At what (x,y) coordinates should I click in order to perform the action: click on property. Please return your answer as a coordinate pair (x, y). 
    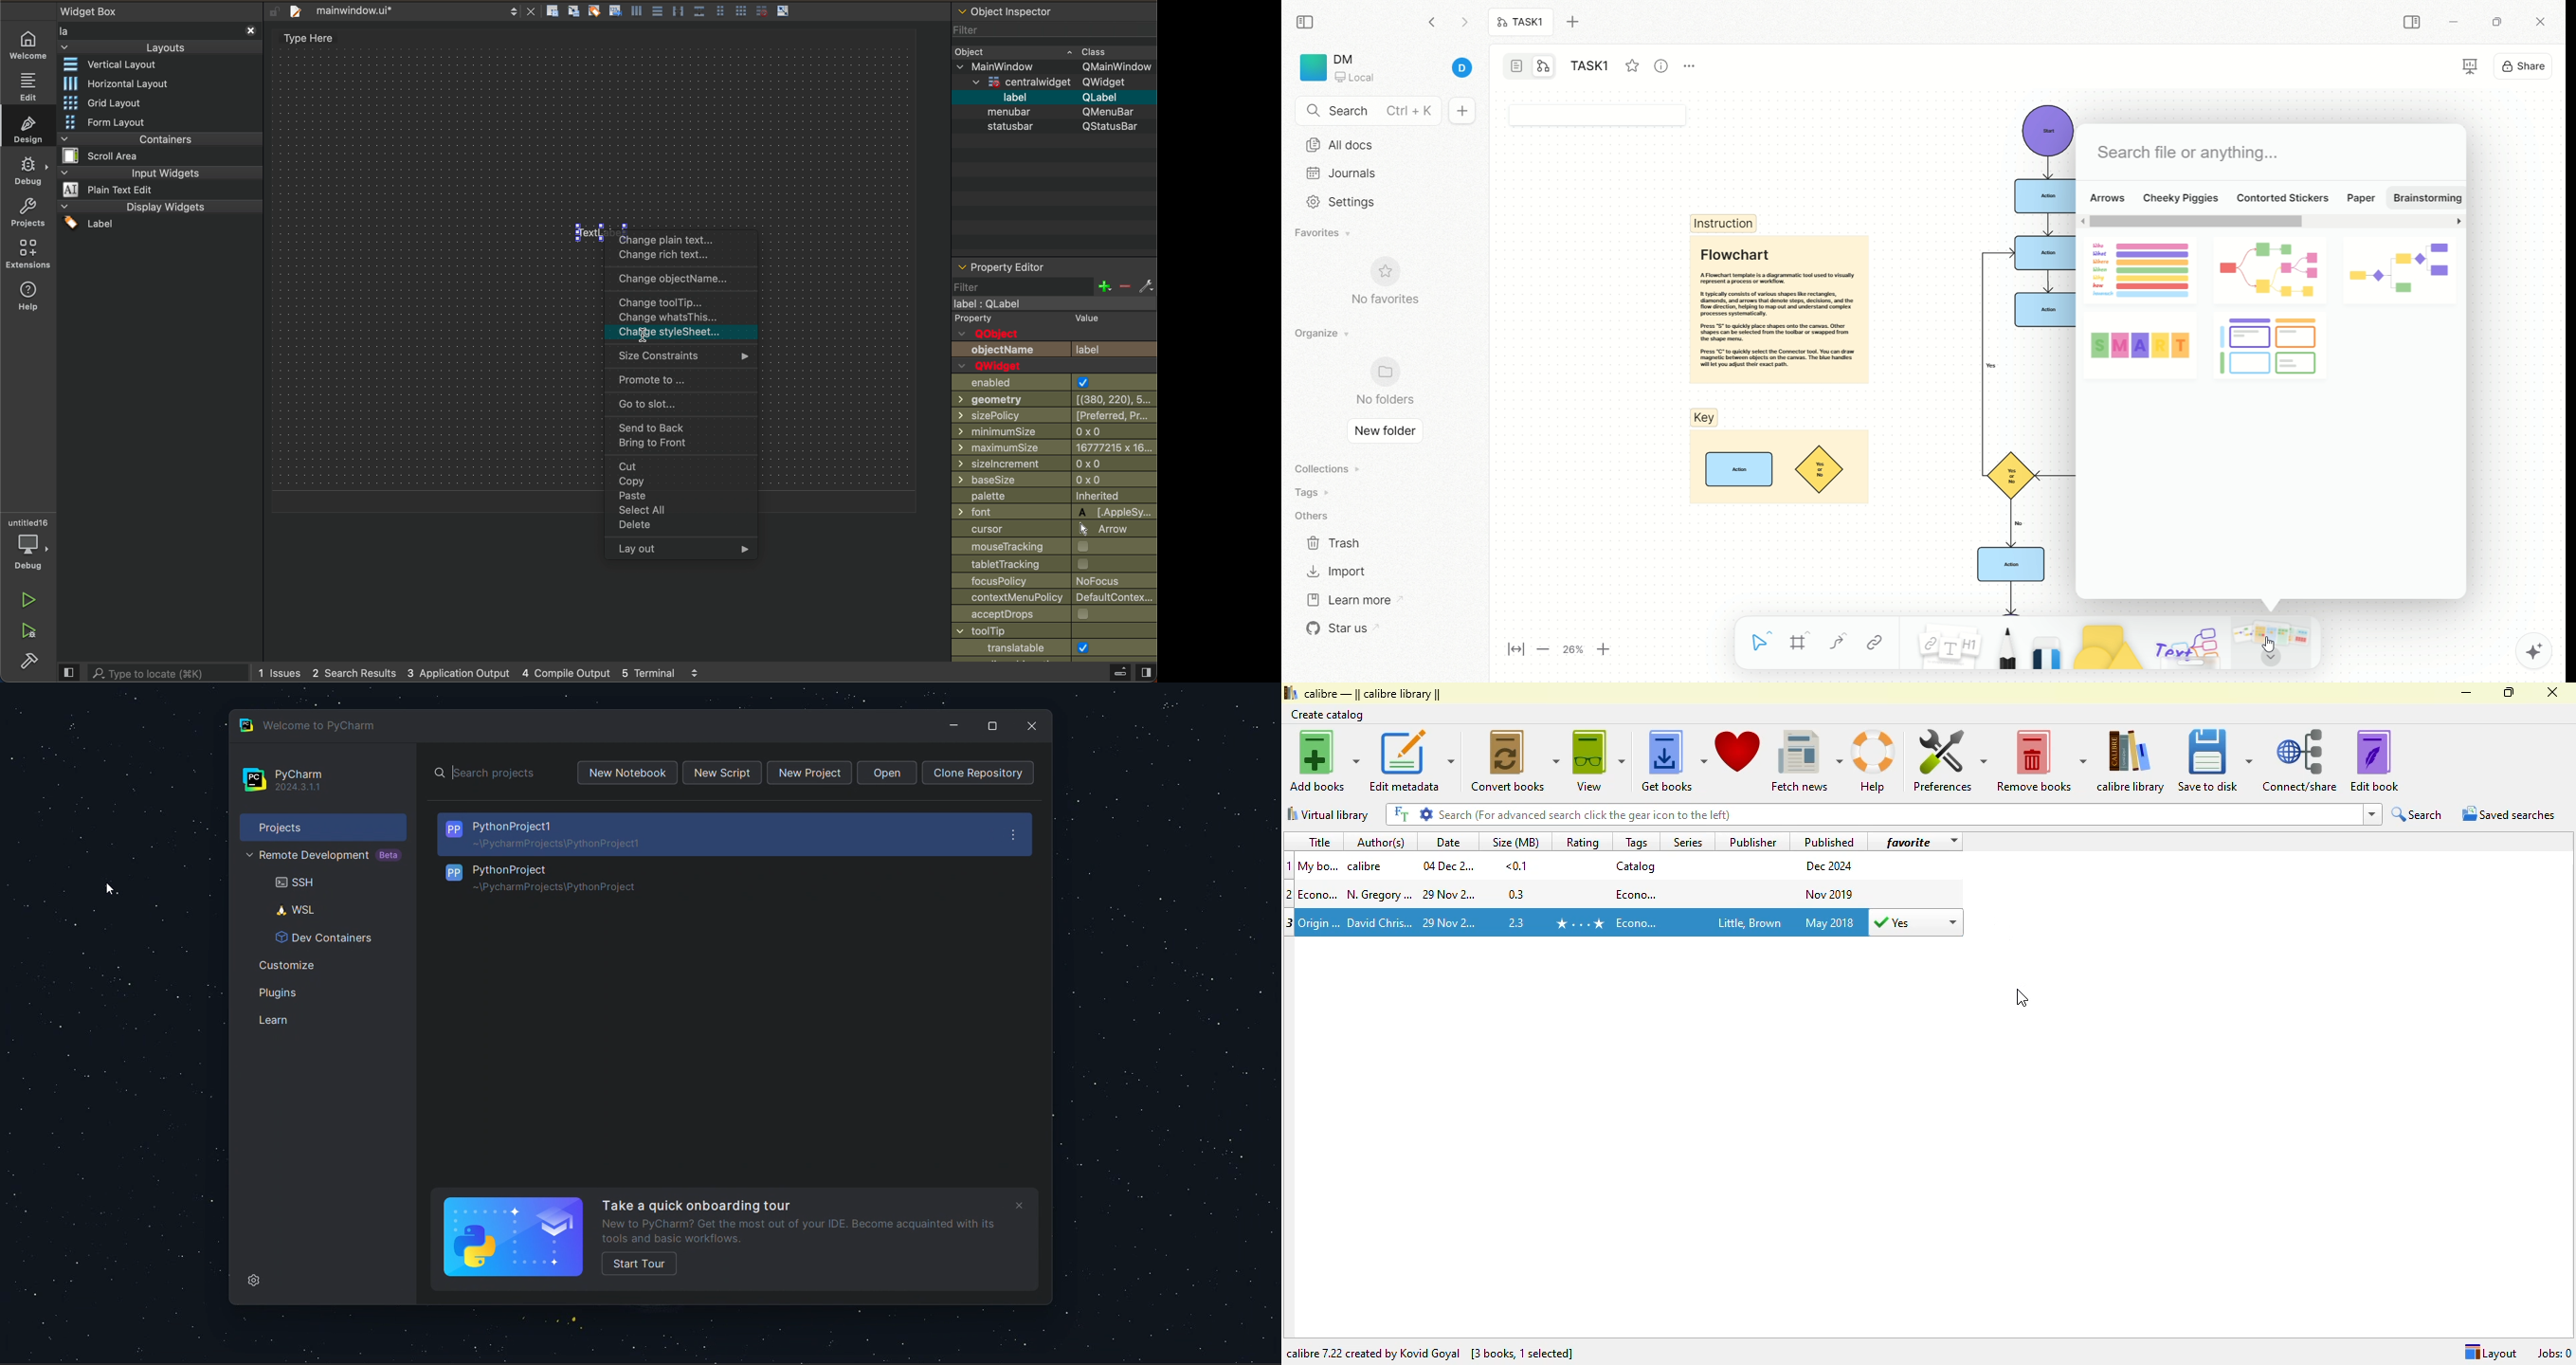
    Looking at the image, I should click on (1053, 320).